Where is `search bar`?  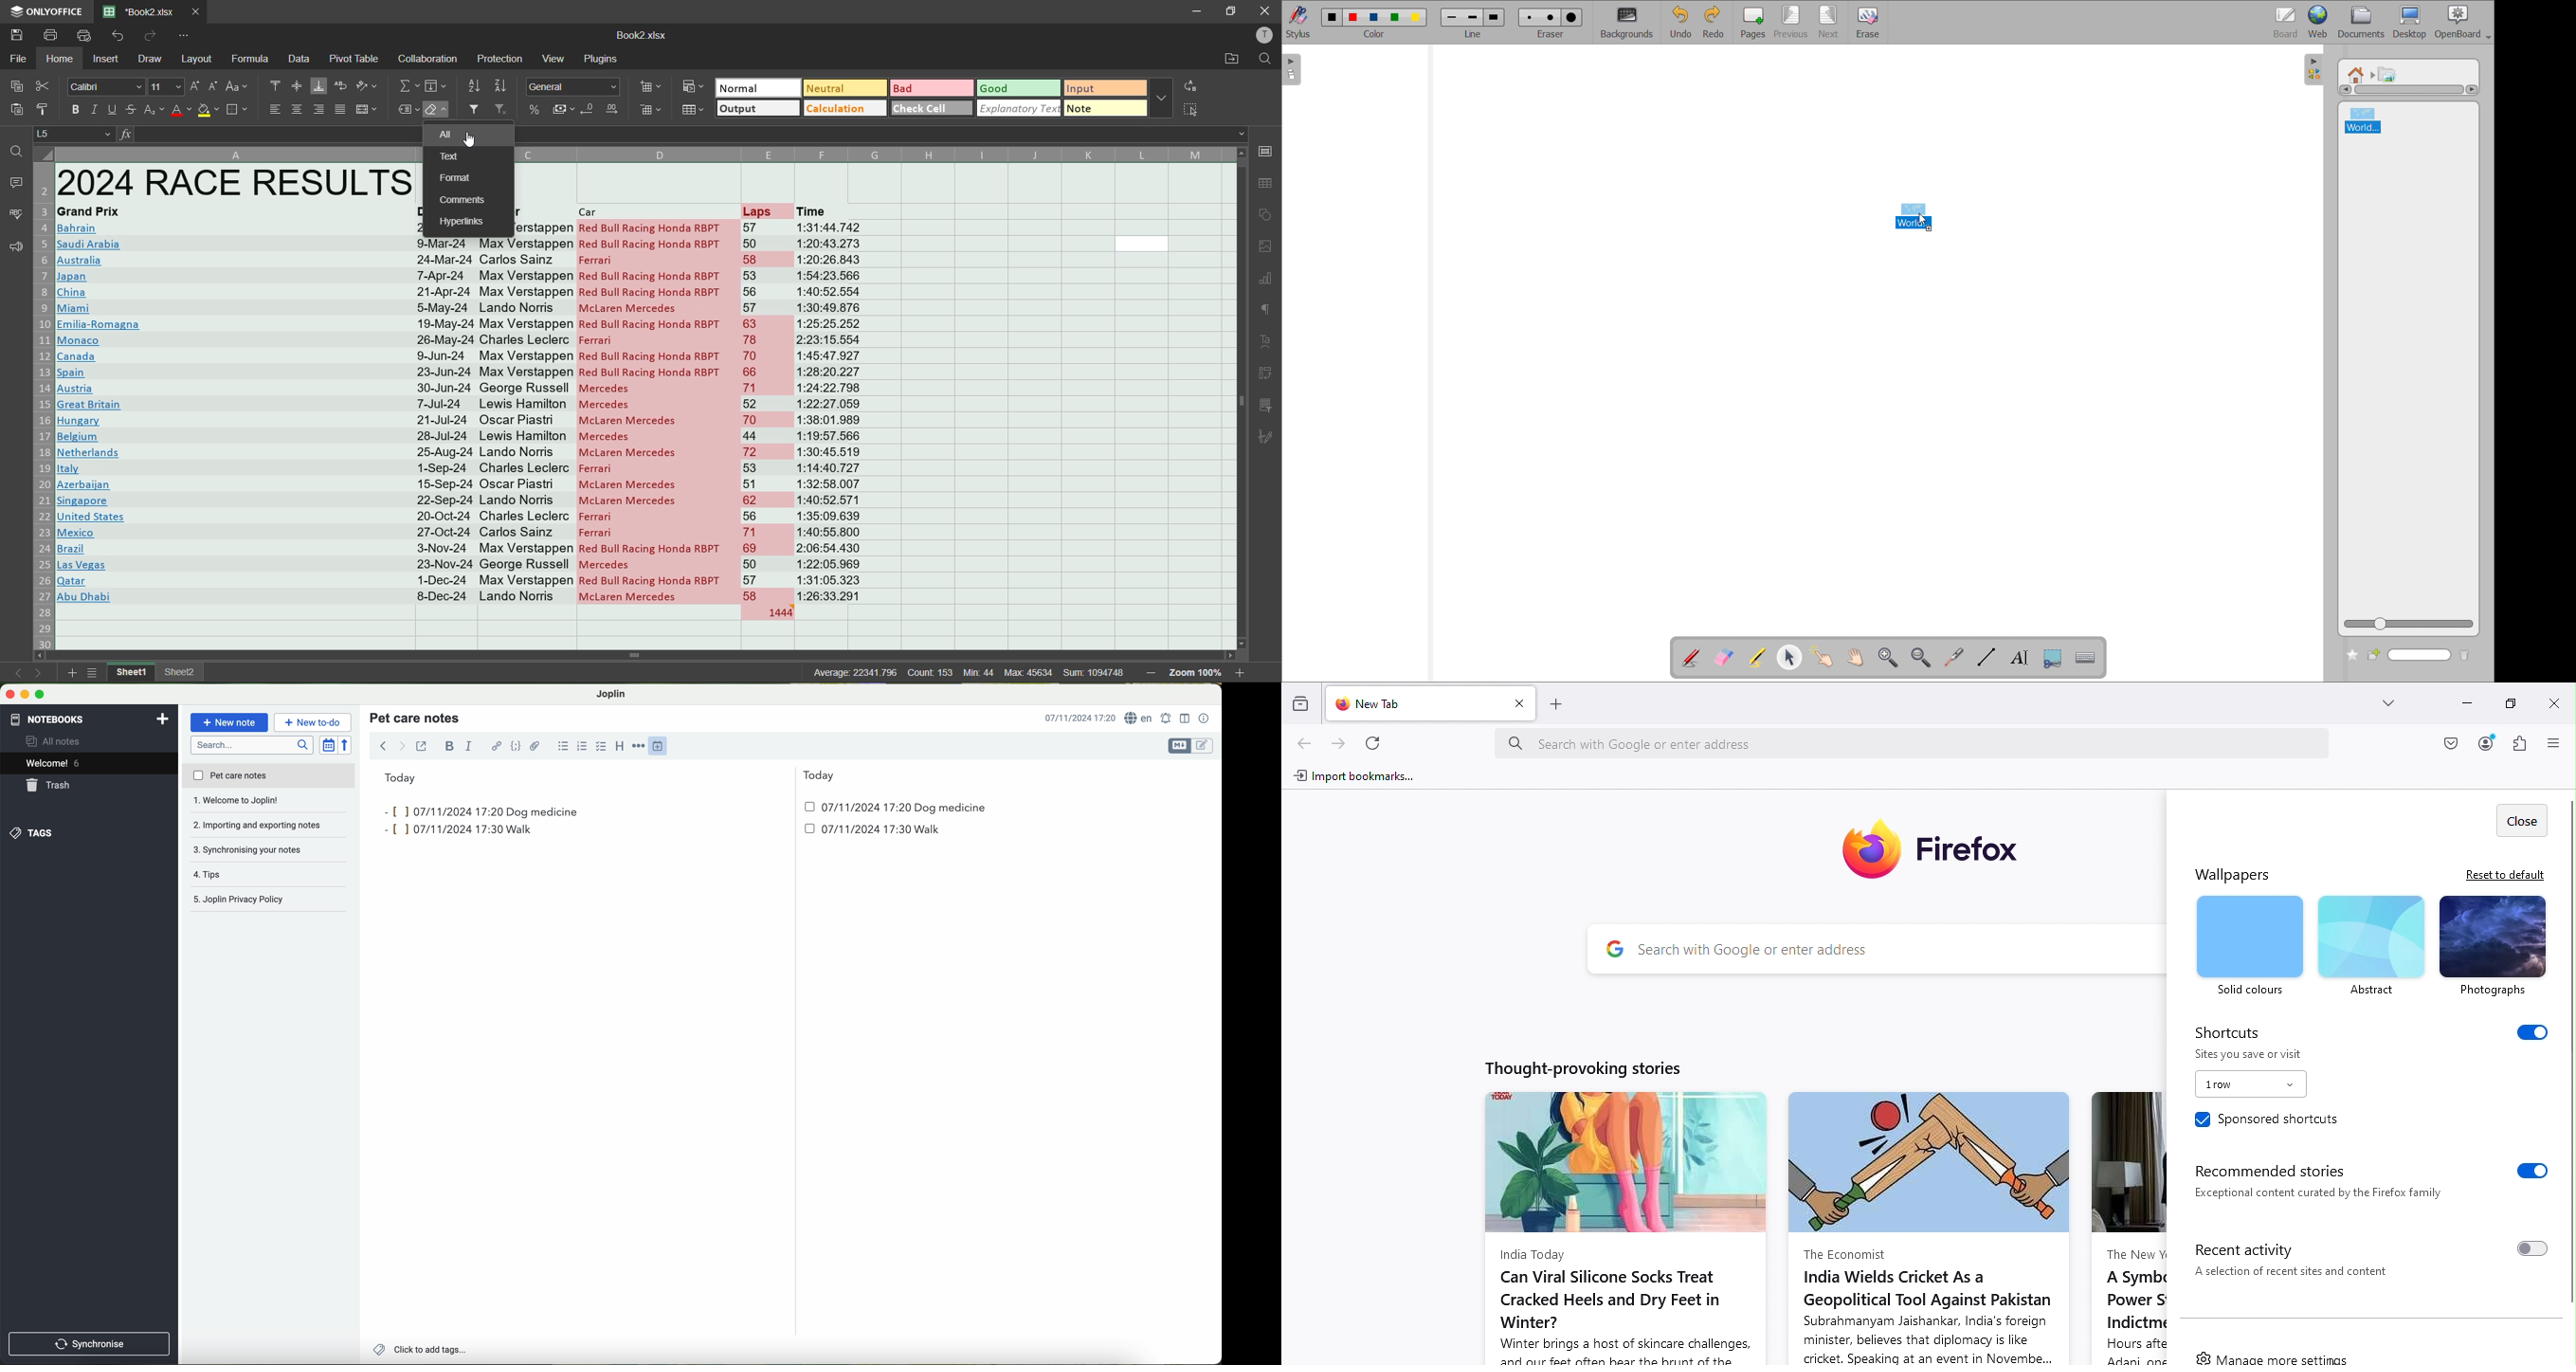 search bar is located at coordinates (254, 744).